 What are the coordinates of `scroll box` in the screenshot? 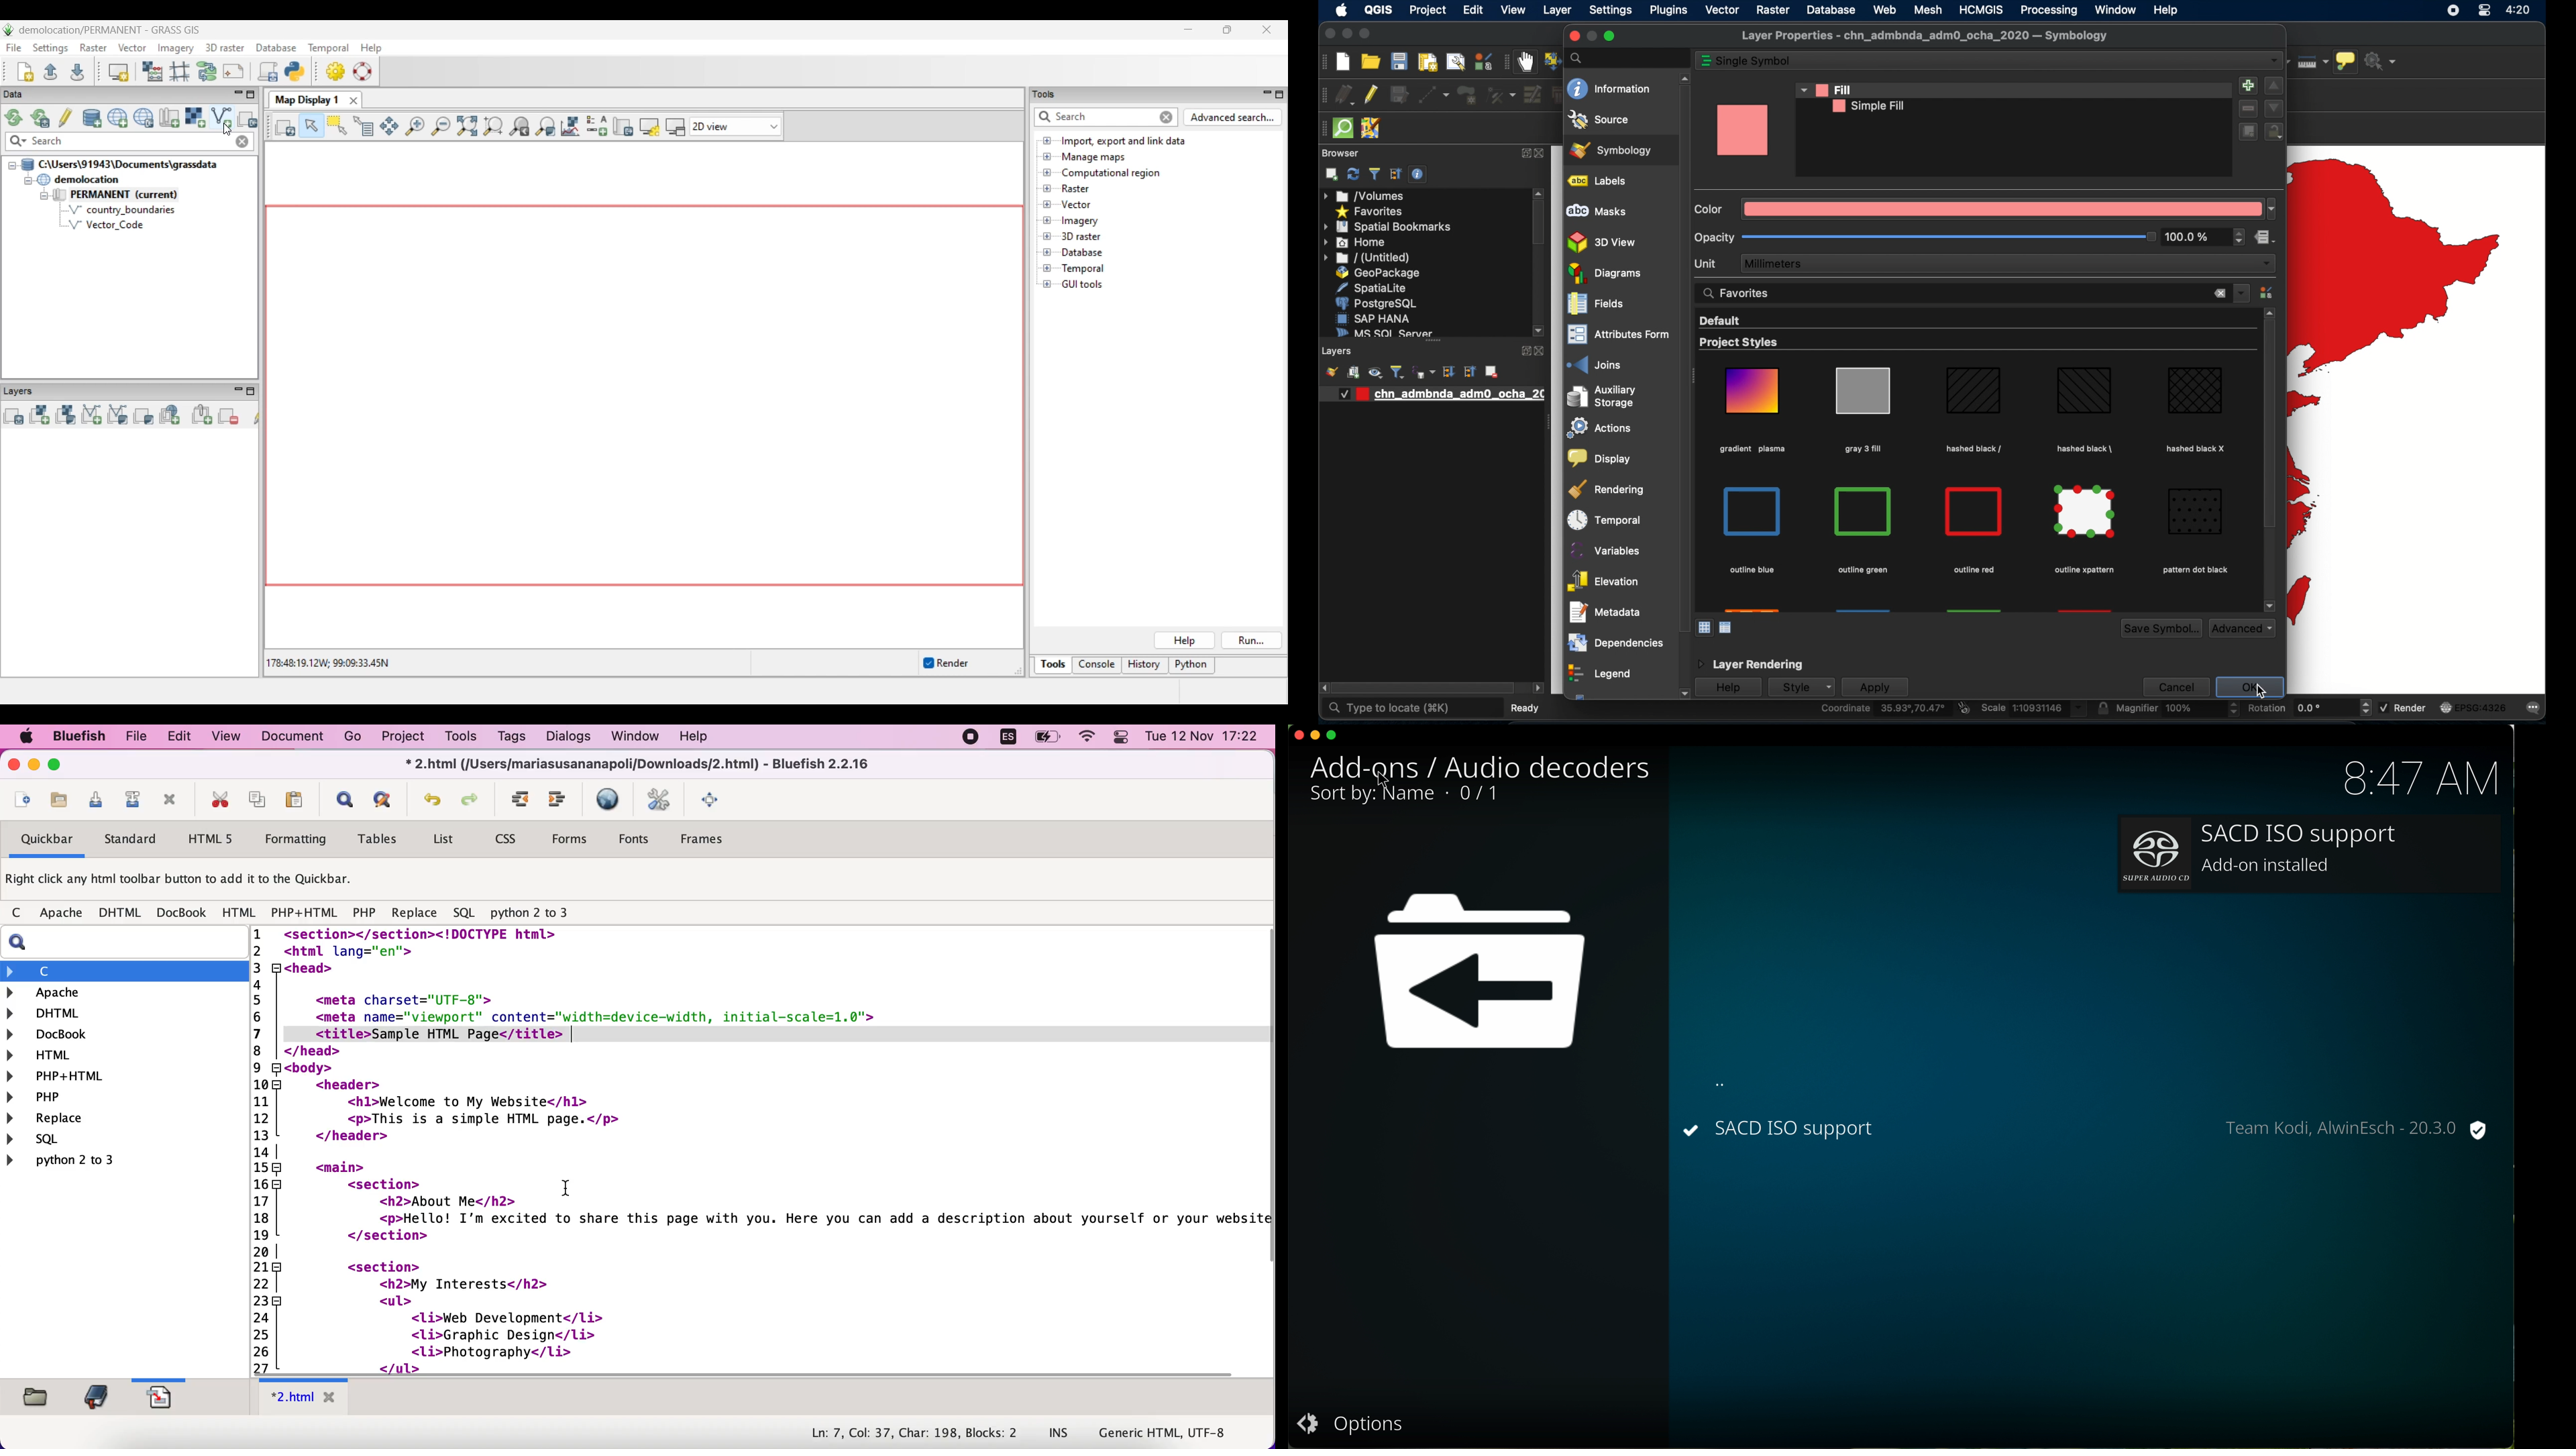 It's located at (1539, 224).